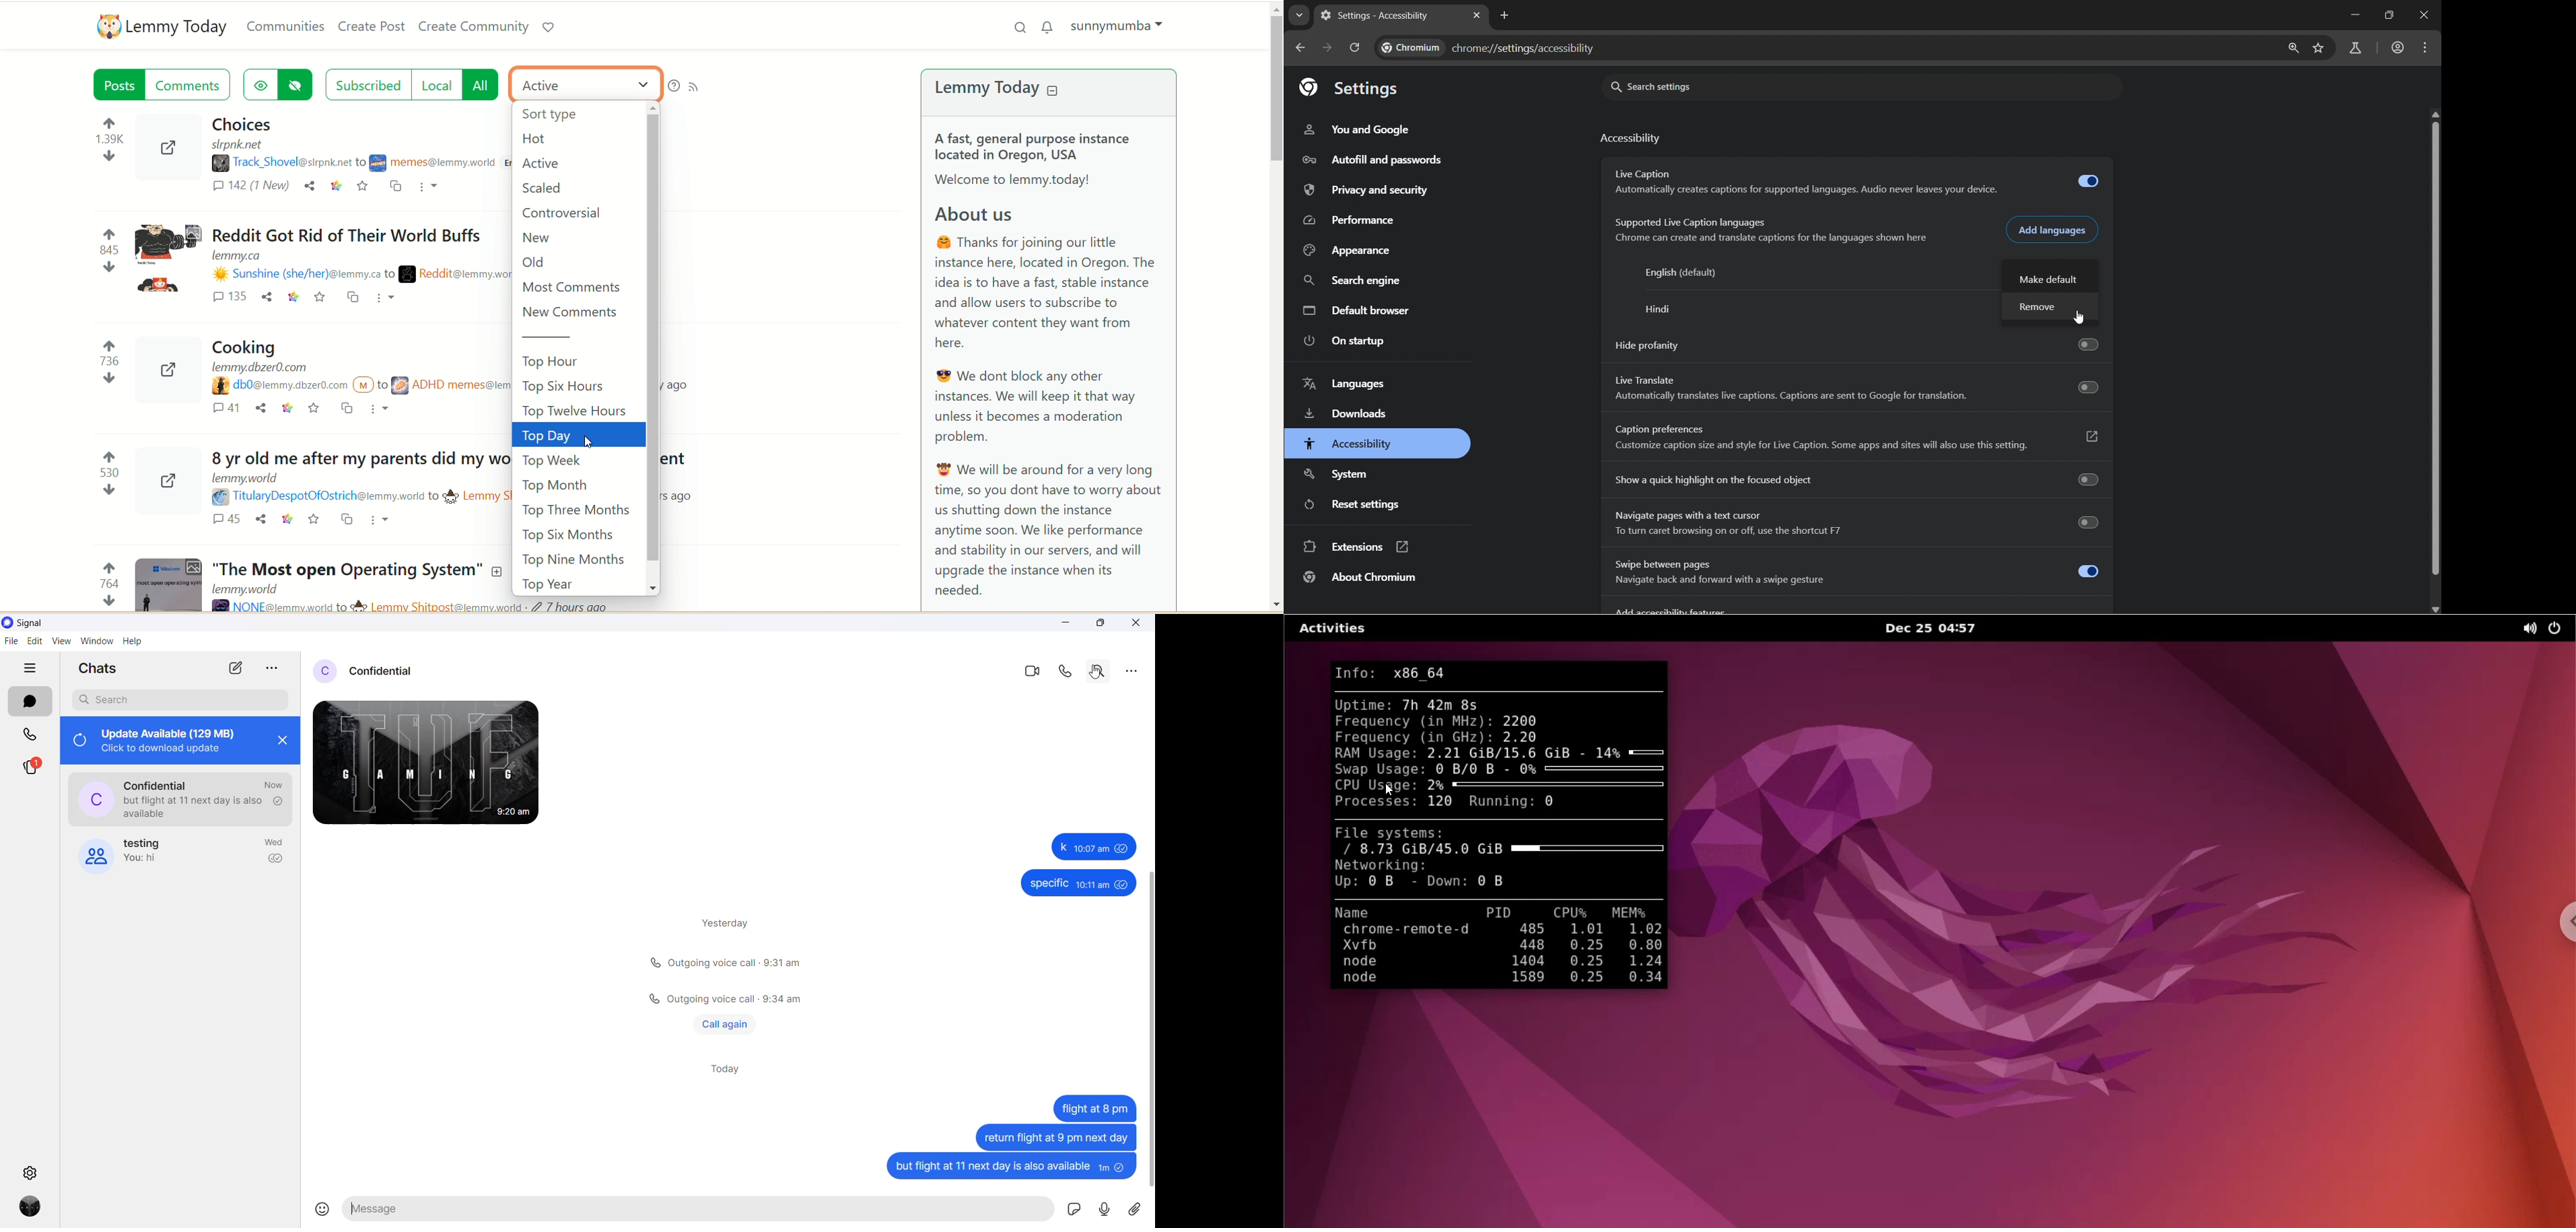 The width and height of the screenshot is (2576, 1232). Describe the element at coordinates (572, 536) in the screenshot. I see `top six months` at that location.